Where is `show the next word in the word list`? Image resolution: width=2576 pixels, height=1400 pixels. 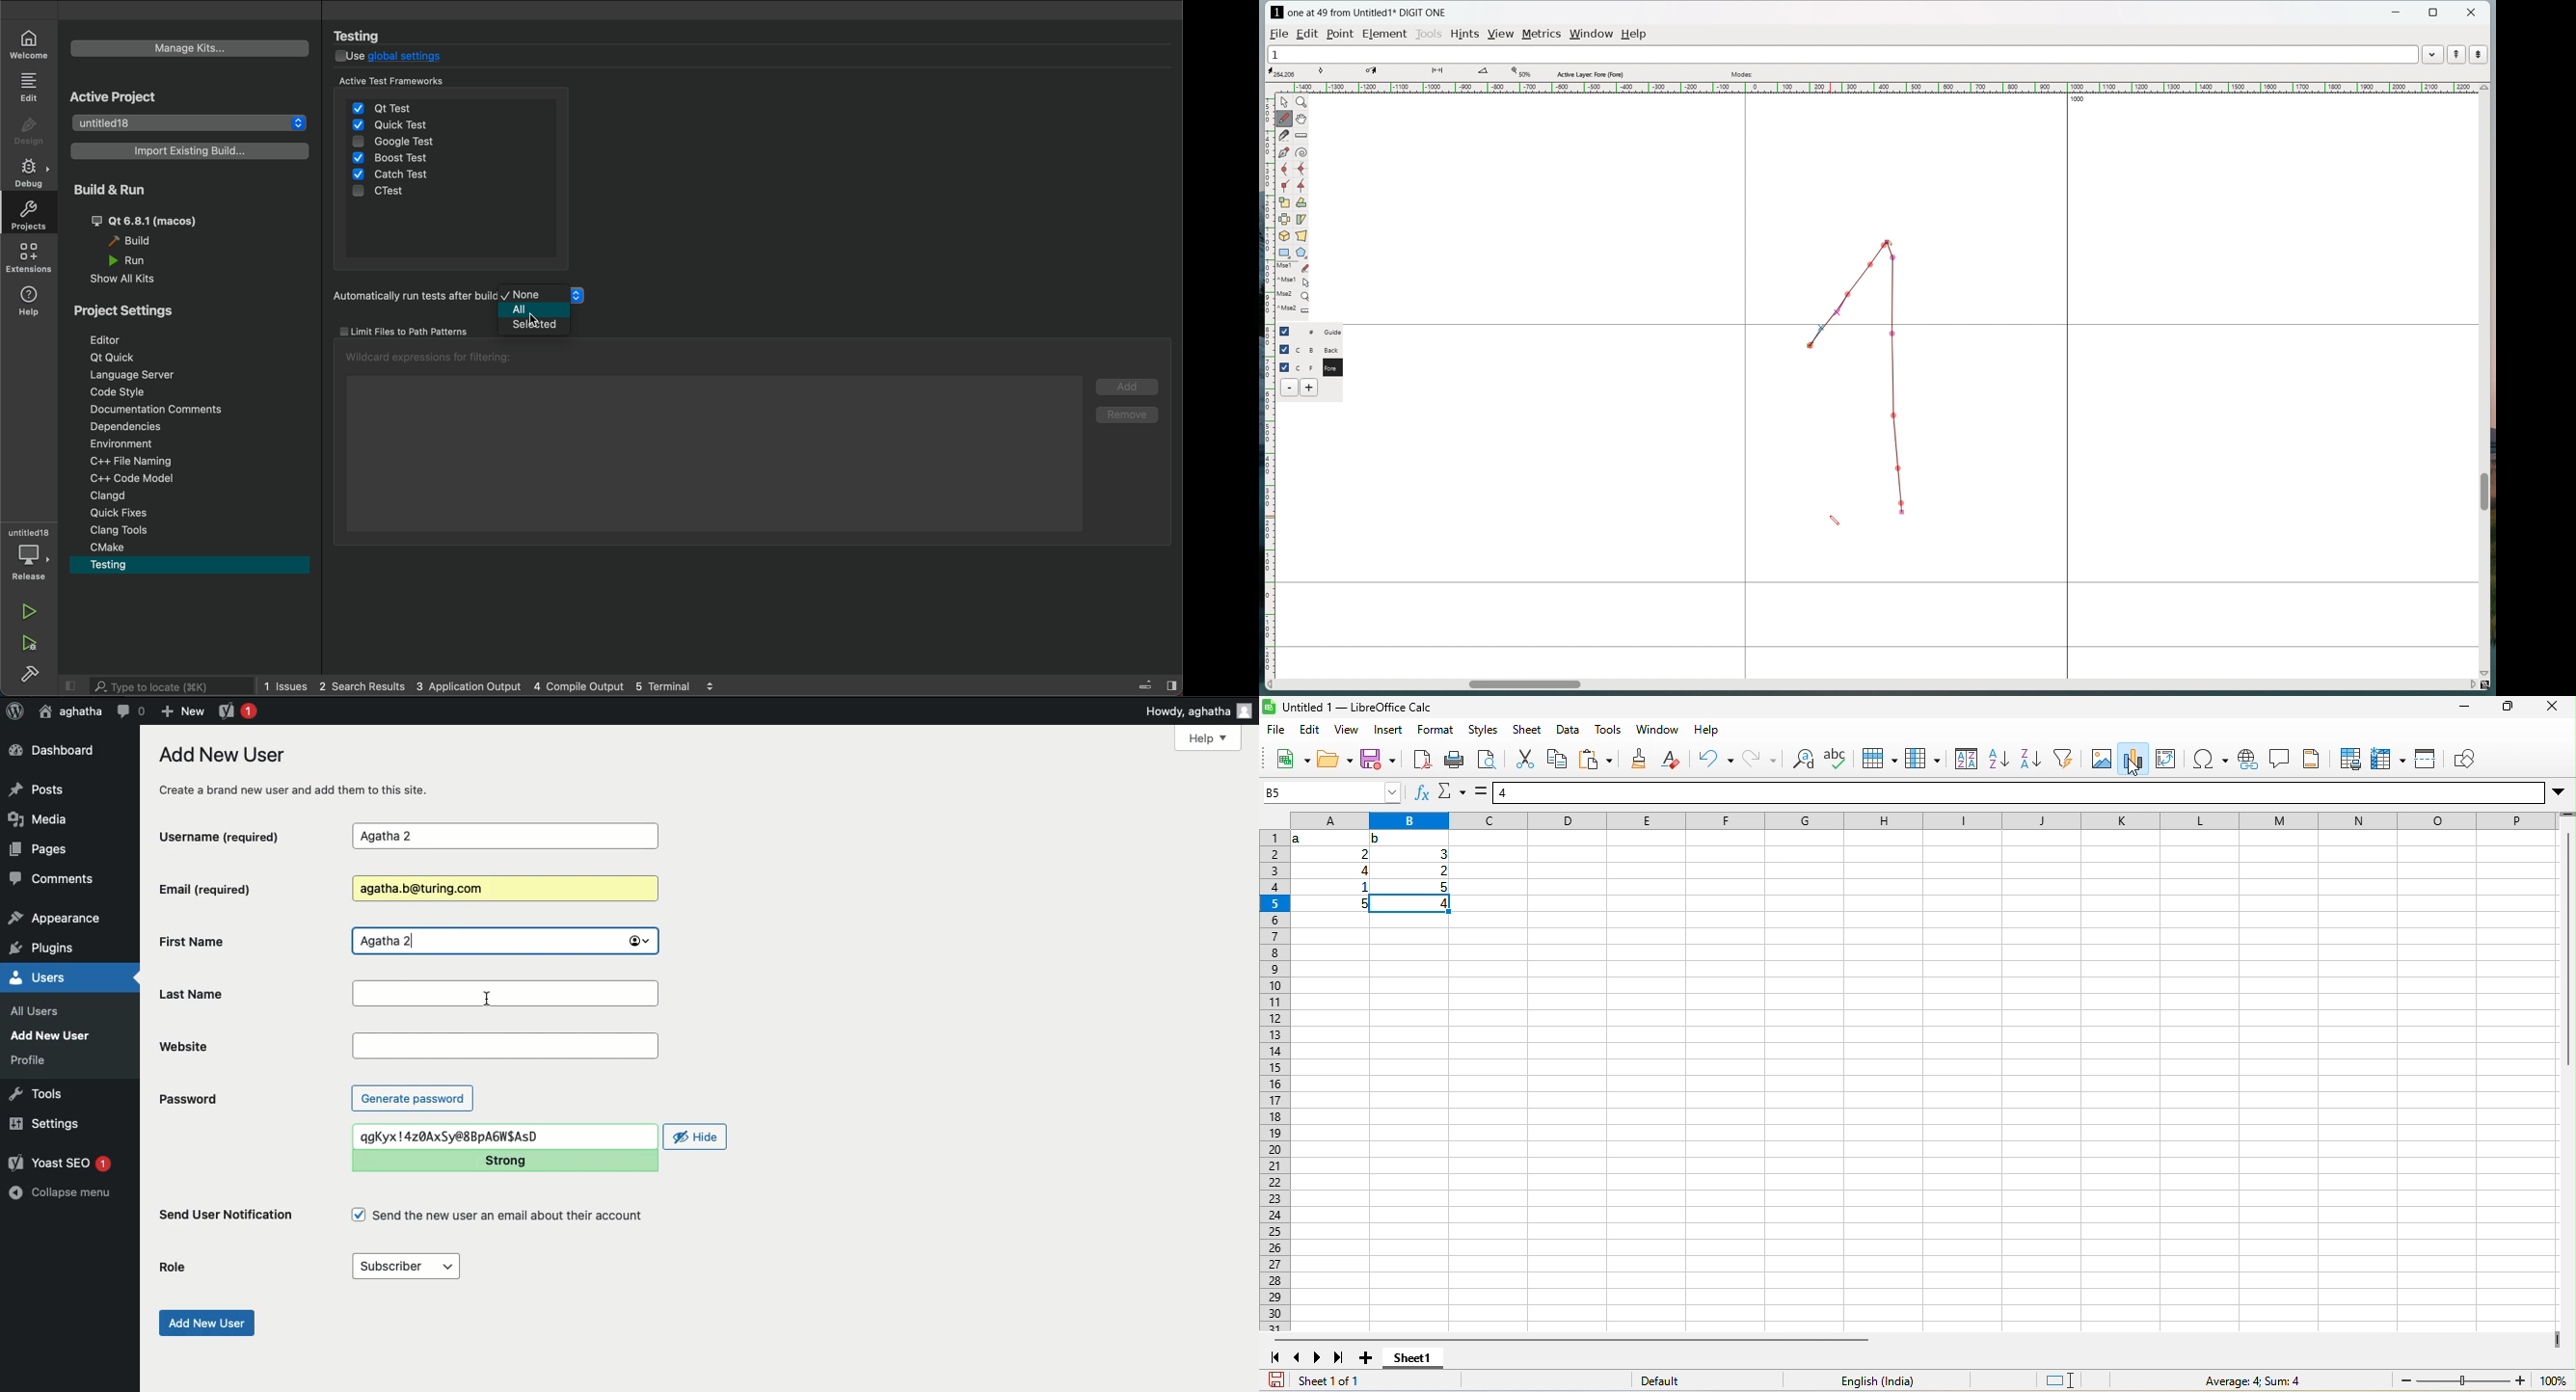 show the next word in the word list is located at coordinates (2479, 55).